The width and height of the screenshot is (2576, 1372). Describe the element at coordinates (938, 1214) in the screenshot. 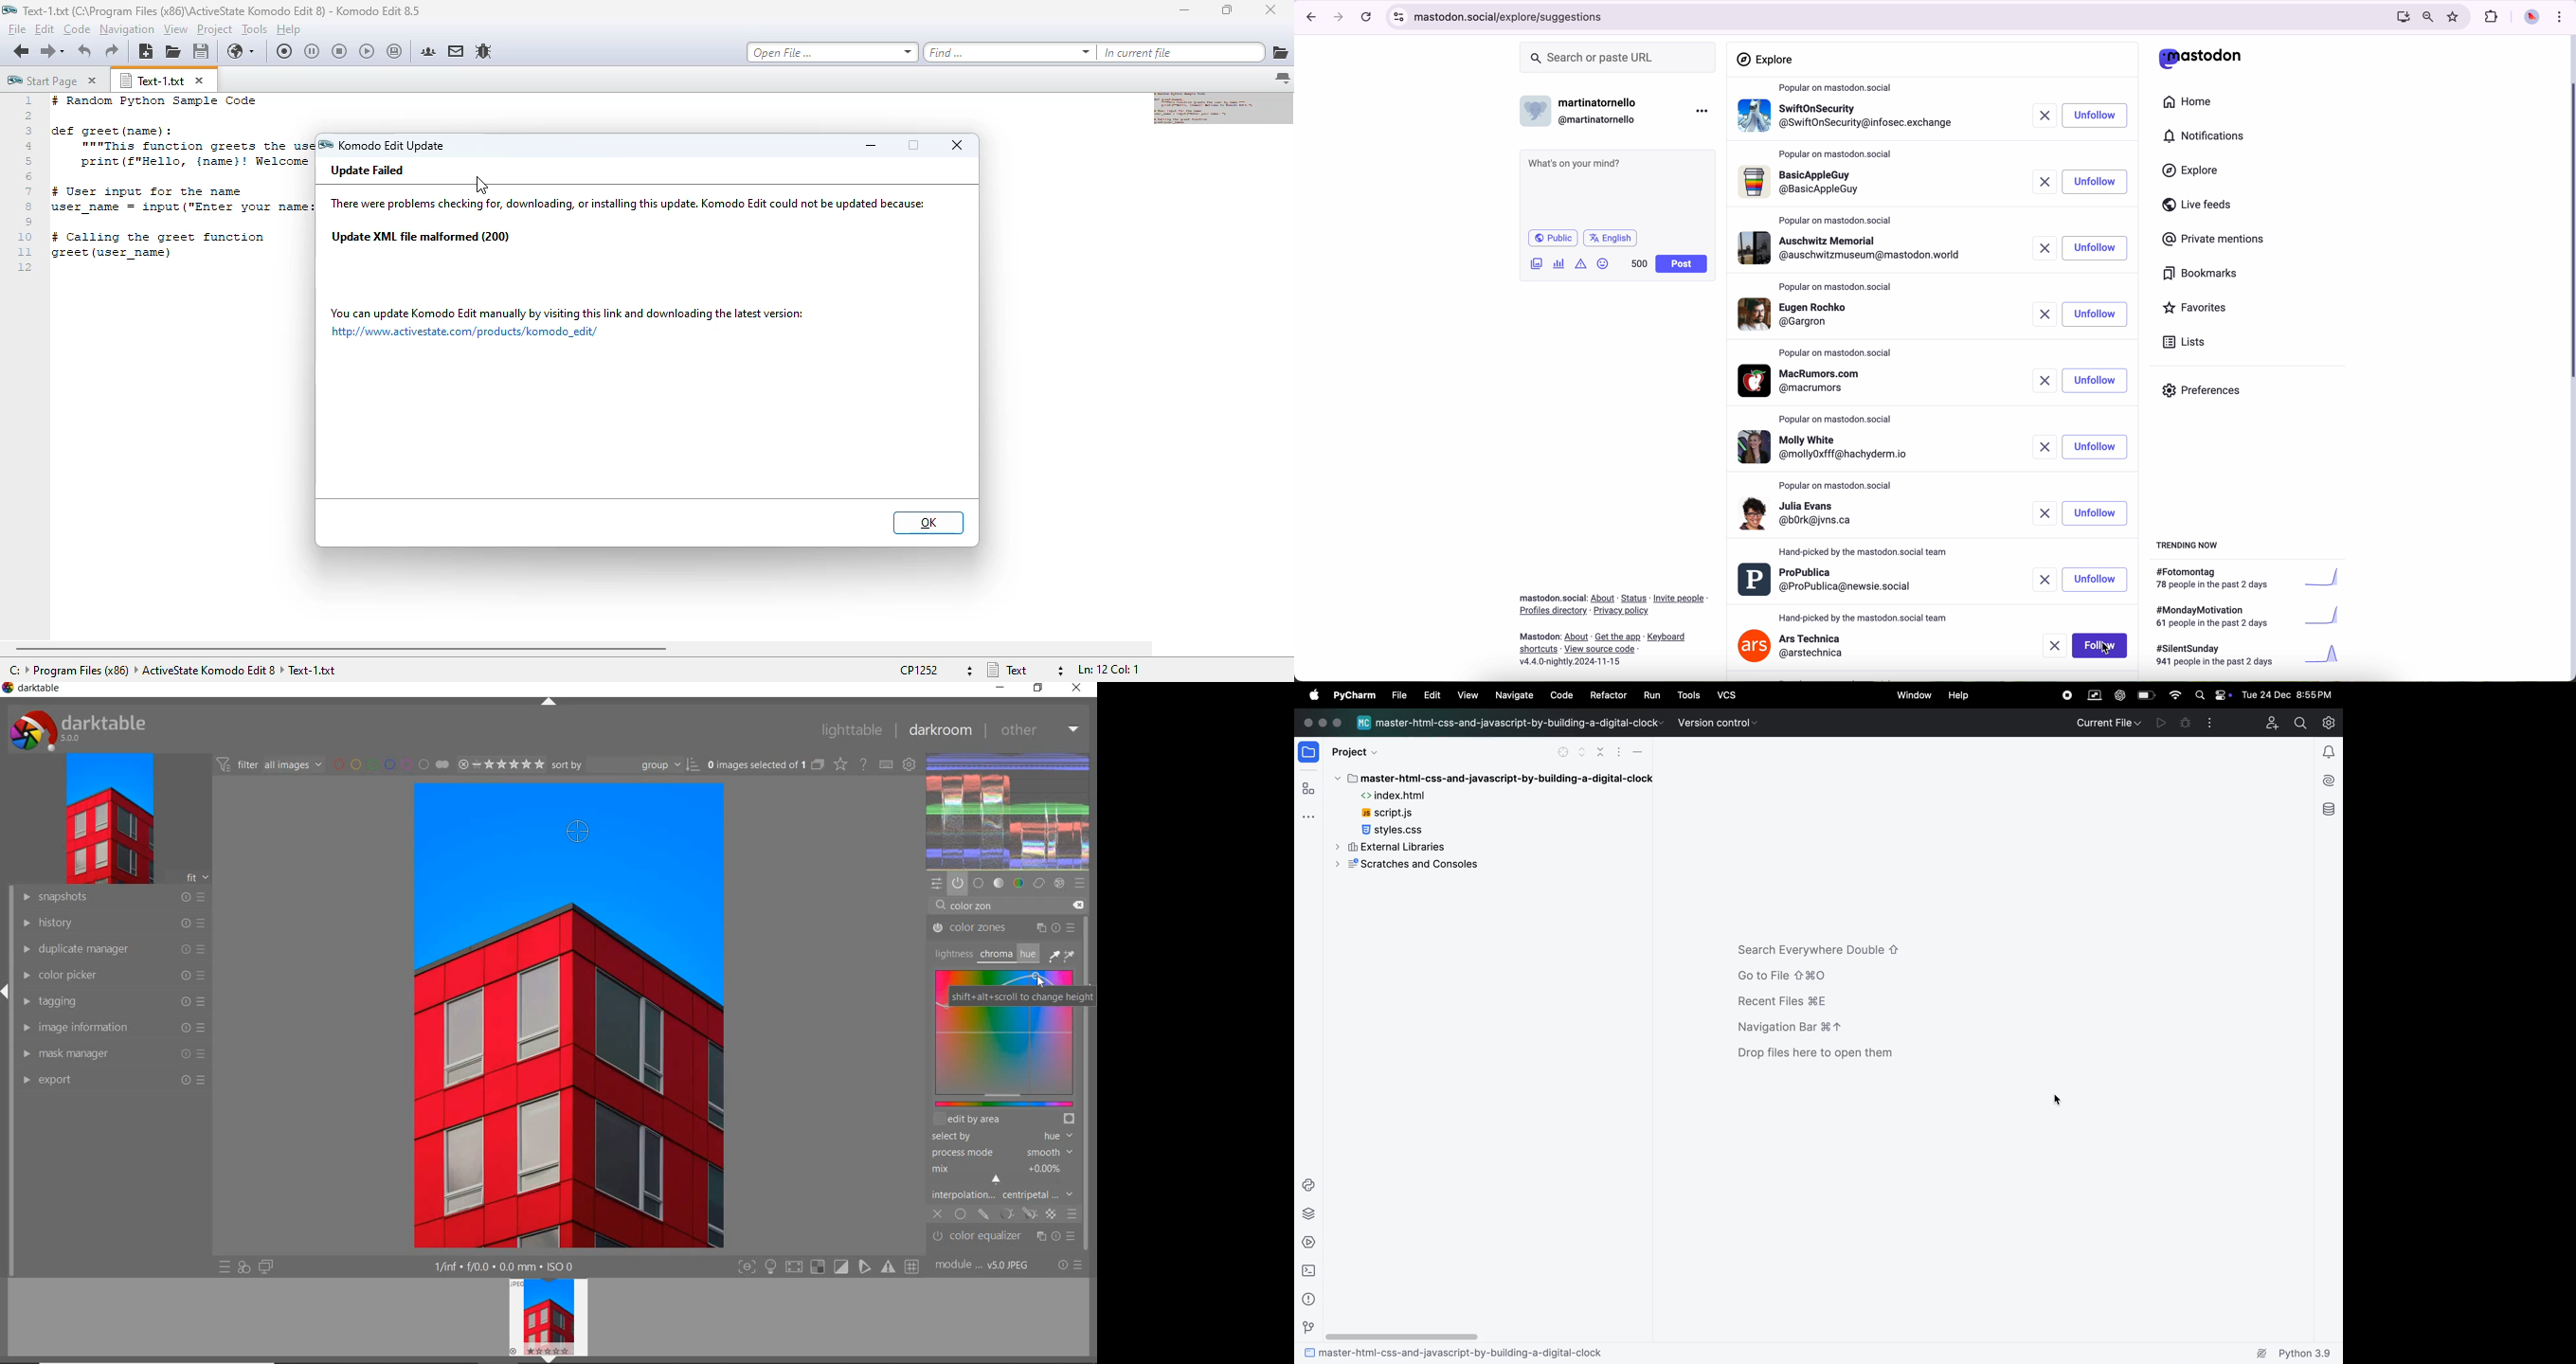

I see `CLOSE` at that location.